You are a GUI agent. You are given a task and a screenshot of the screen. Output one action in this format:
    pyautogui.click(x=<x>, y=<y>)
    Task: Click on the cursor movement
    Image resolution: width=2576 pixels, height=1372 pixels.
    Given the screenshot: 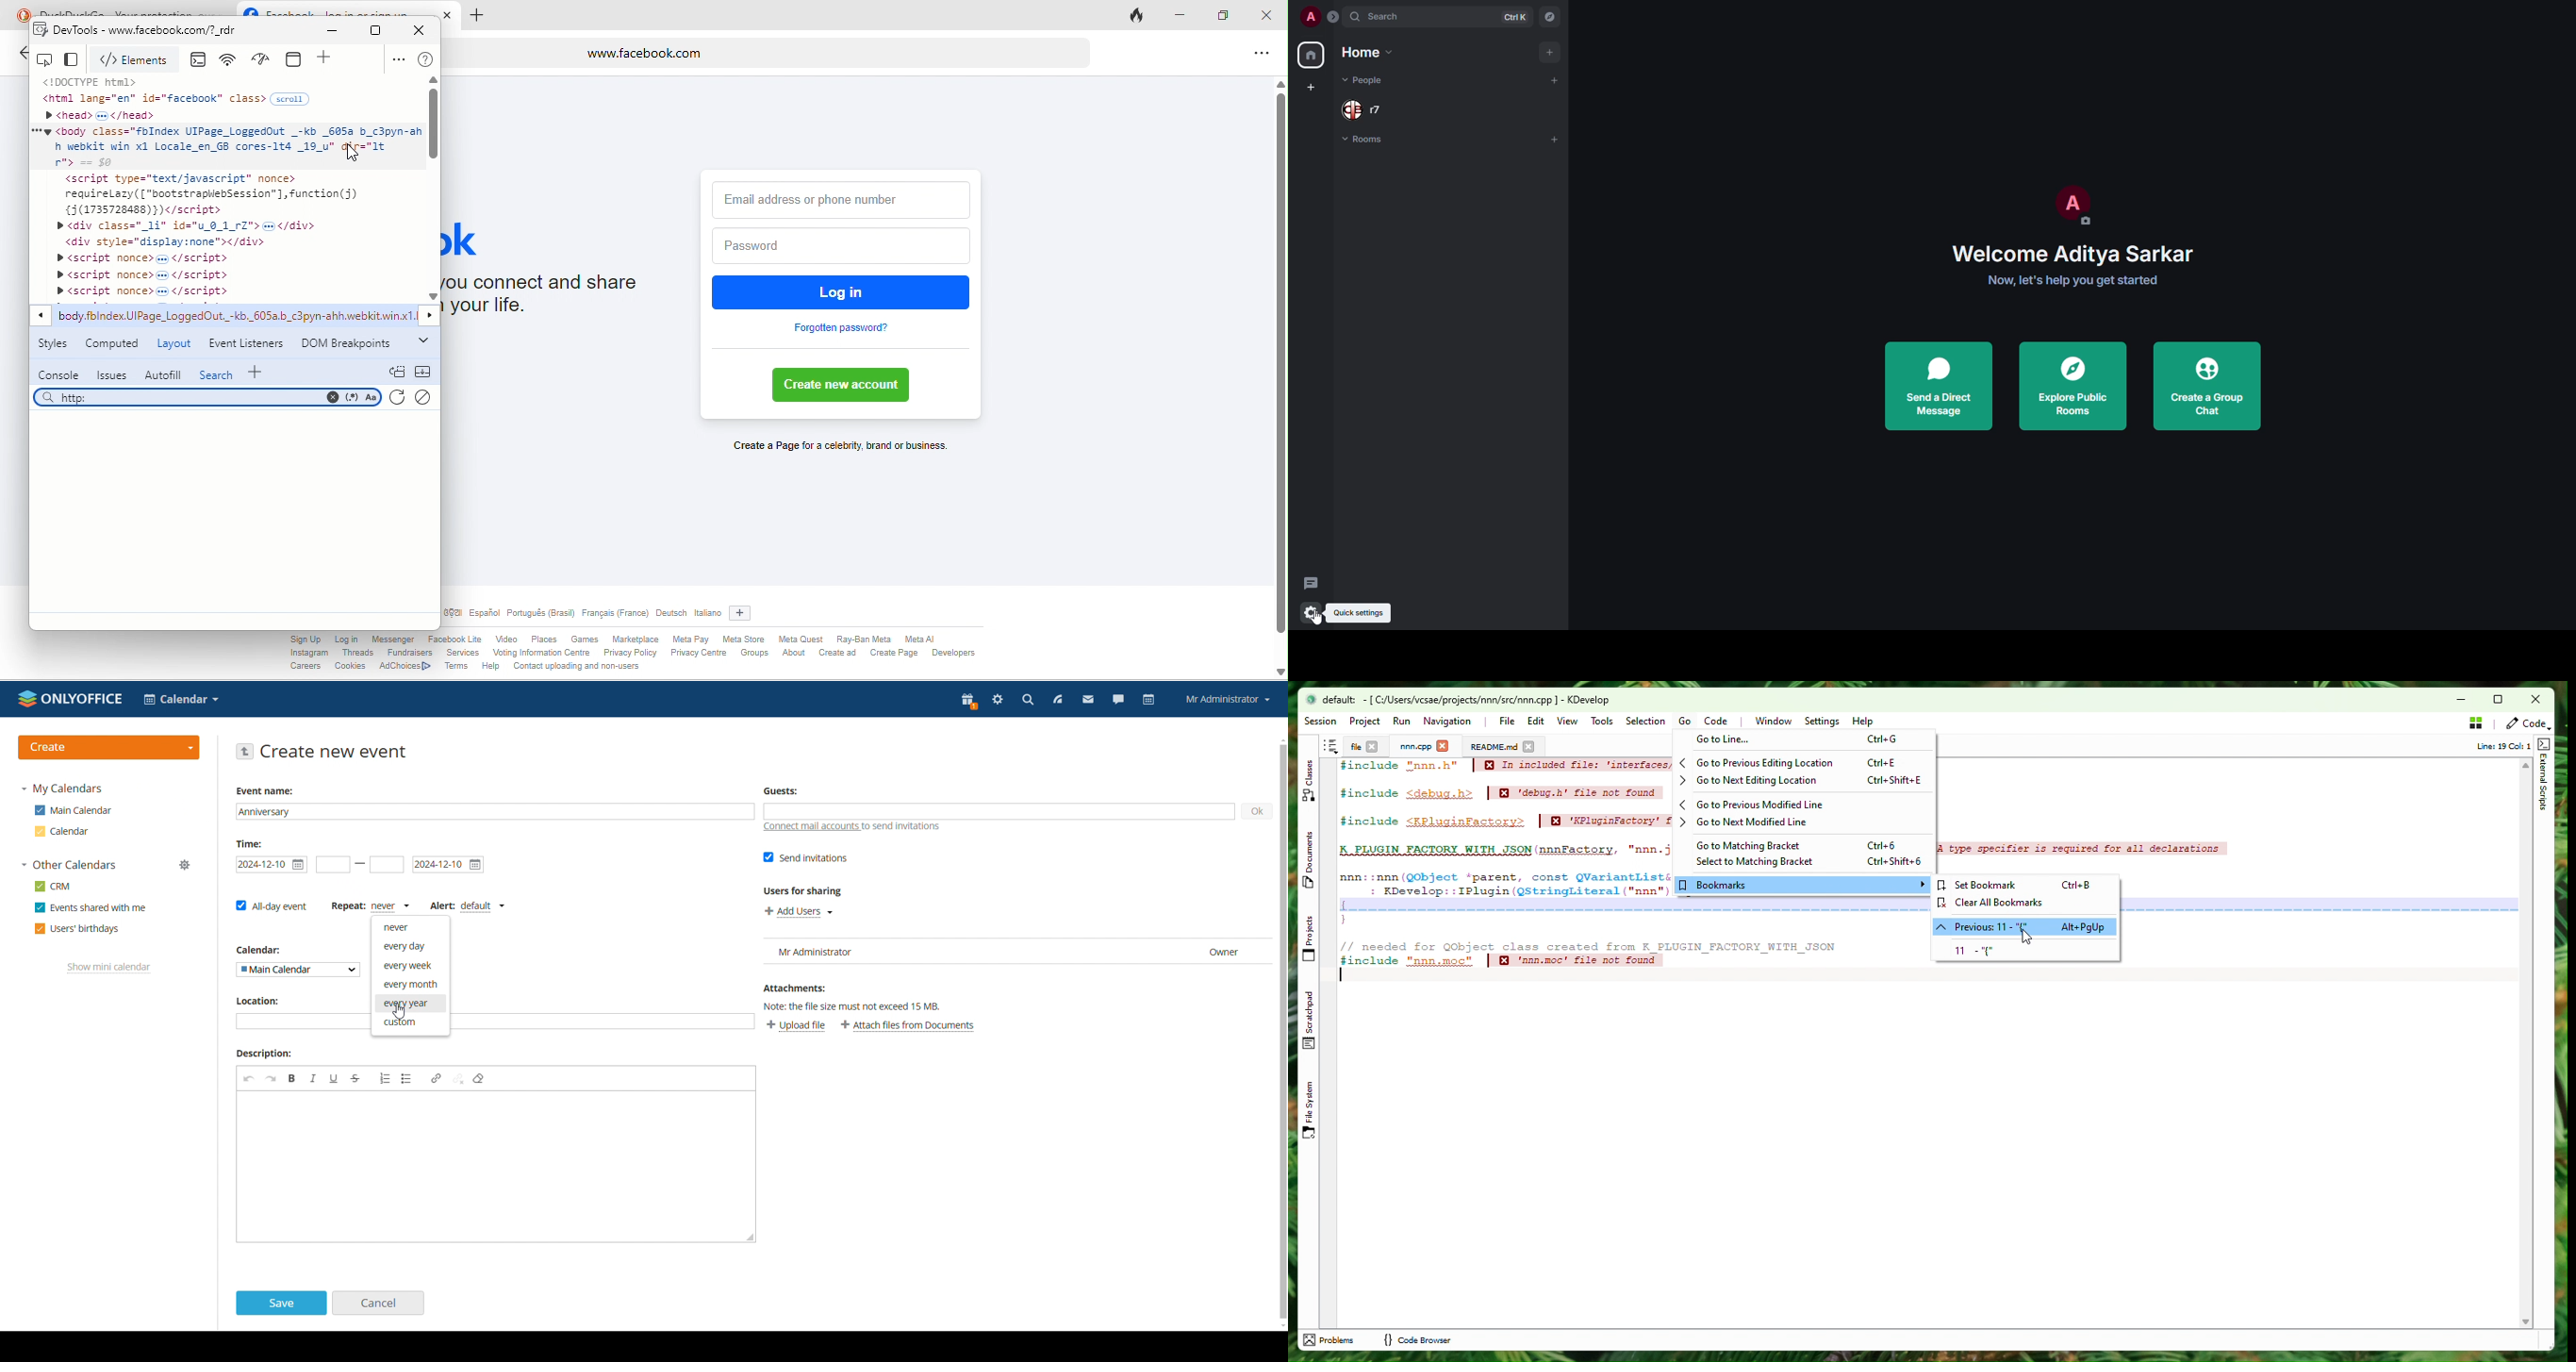 What is the action you would take?
    pyautogui.click(x=347, y=150)
    